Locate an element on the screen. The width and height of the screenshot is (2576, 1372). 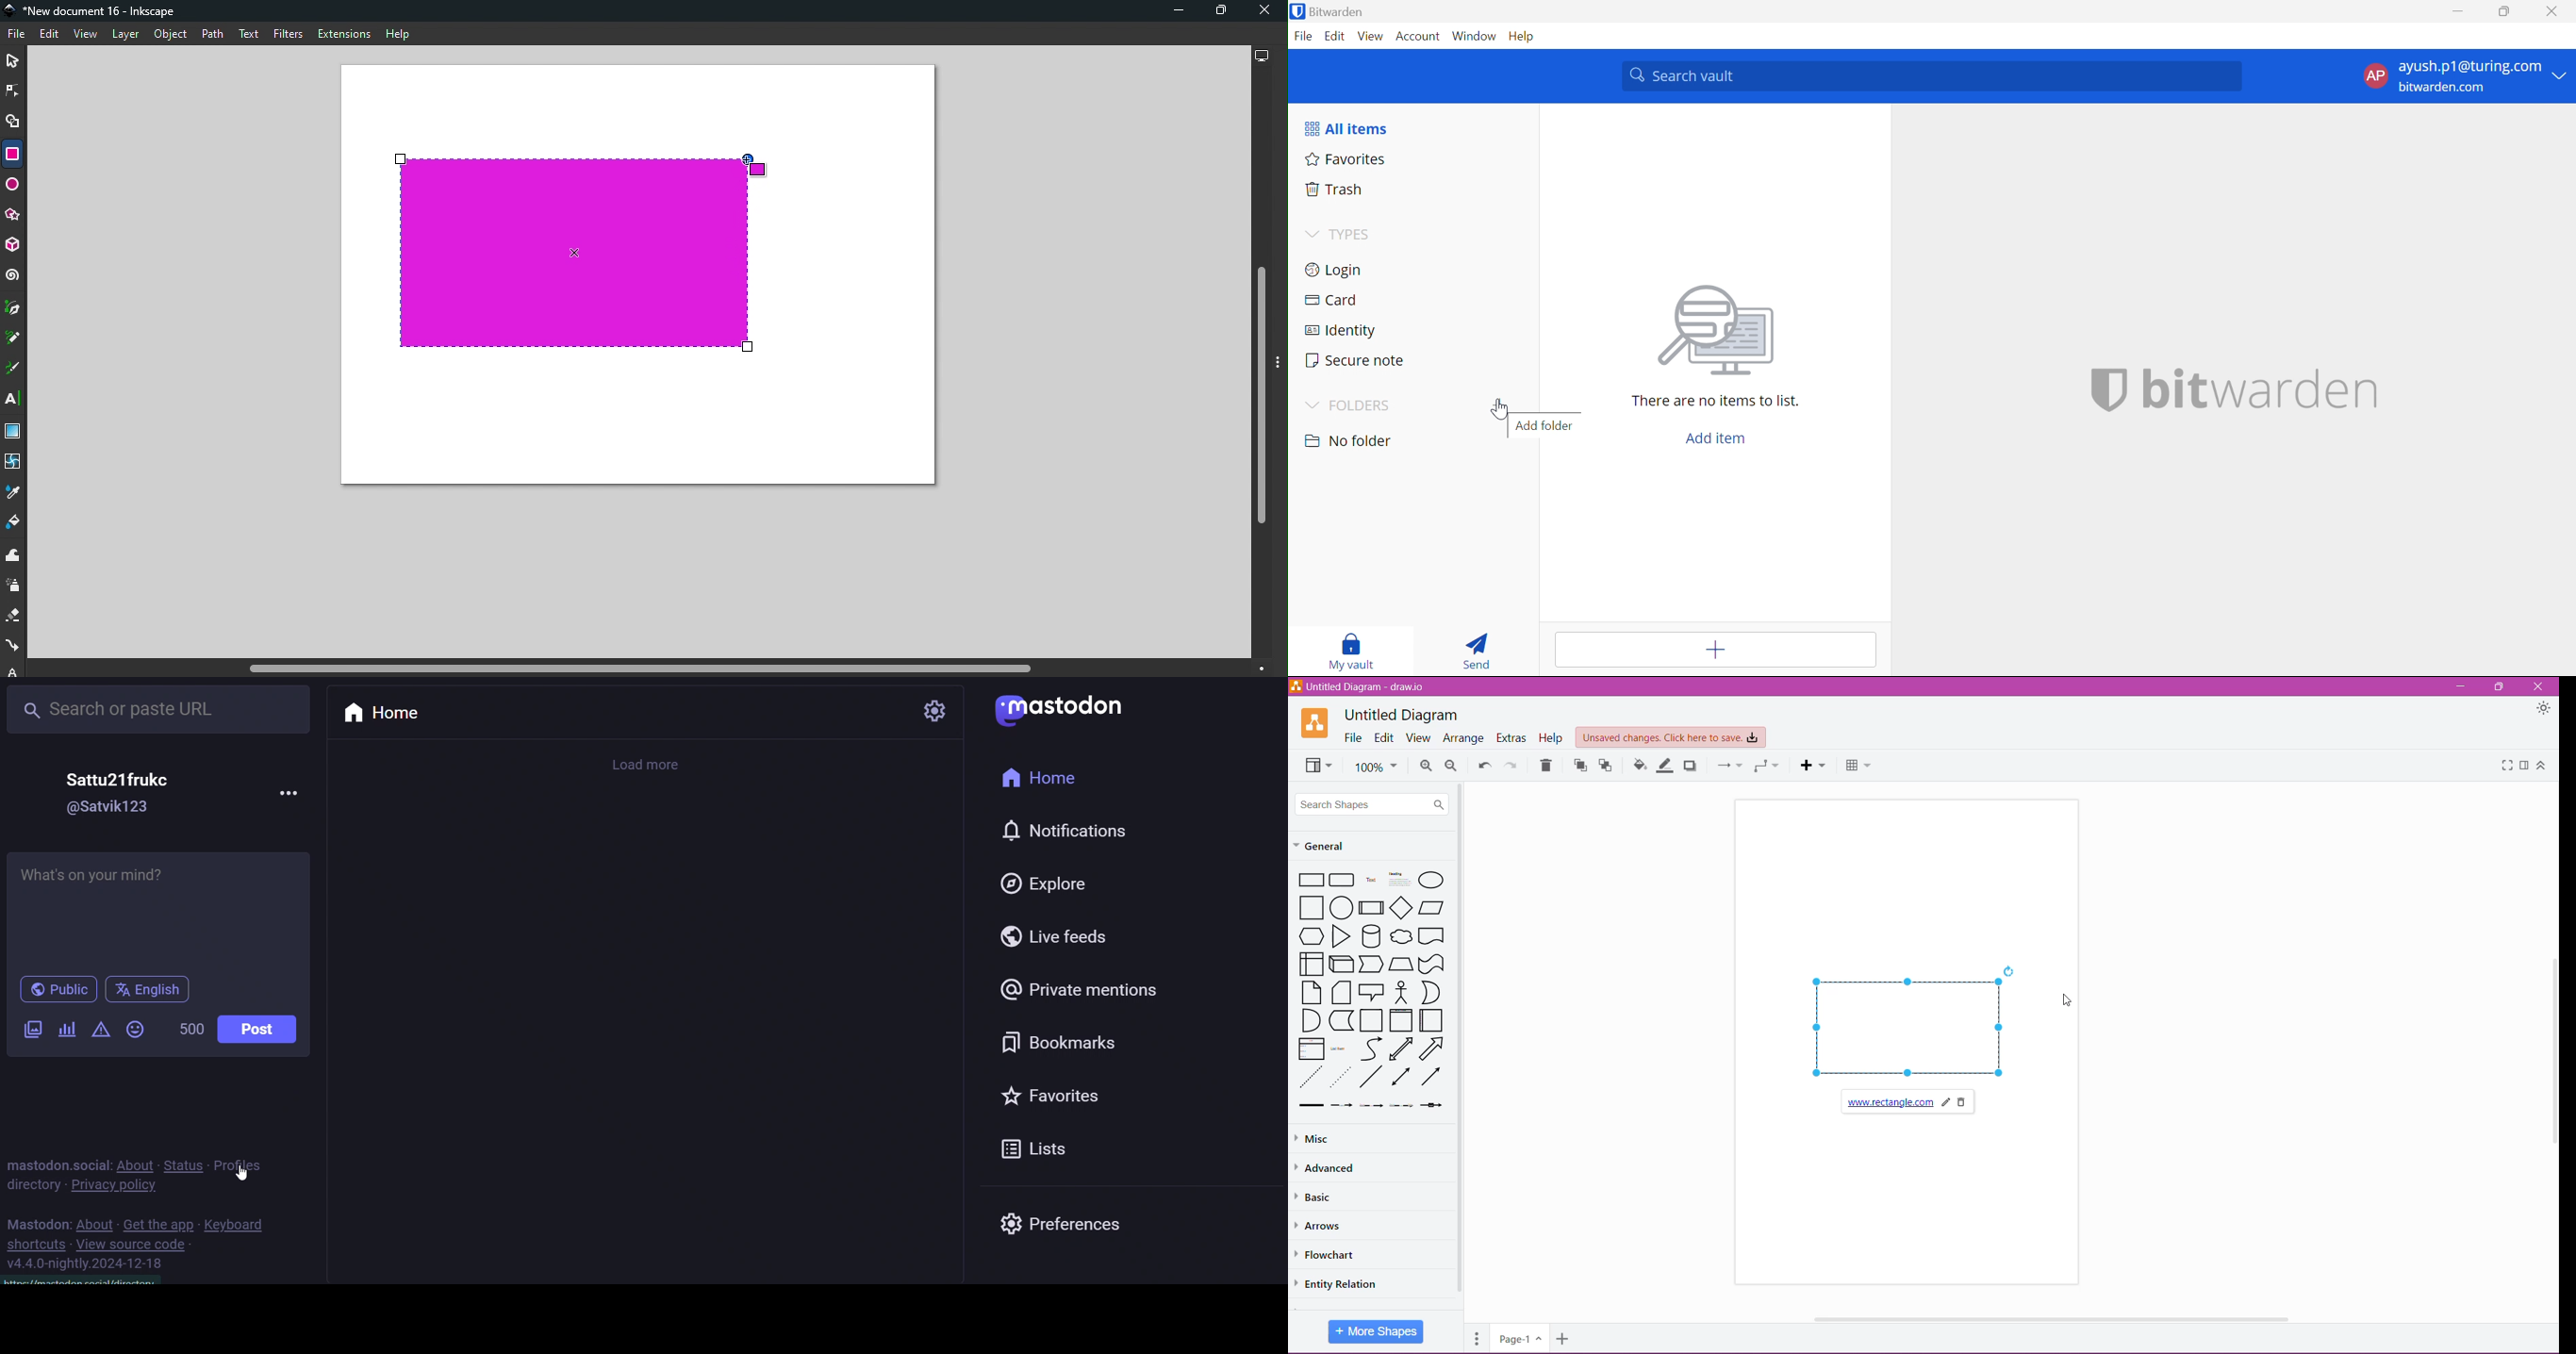
Application Logo is located at coordinates (1314, 723).